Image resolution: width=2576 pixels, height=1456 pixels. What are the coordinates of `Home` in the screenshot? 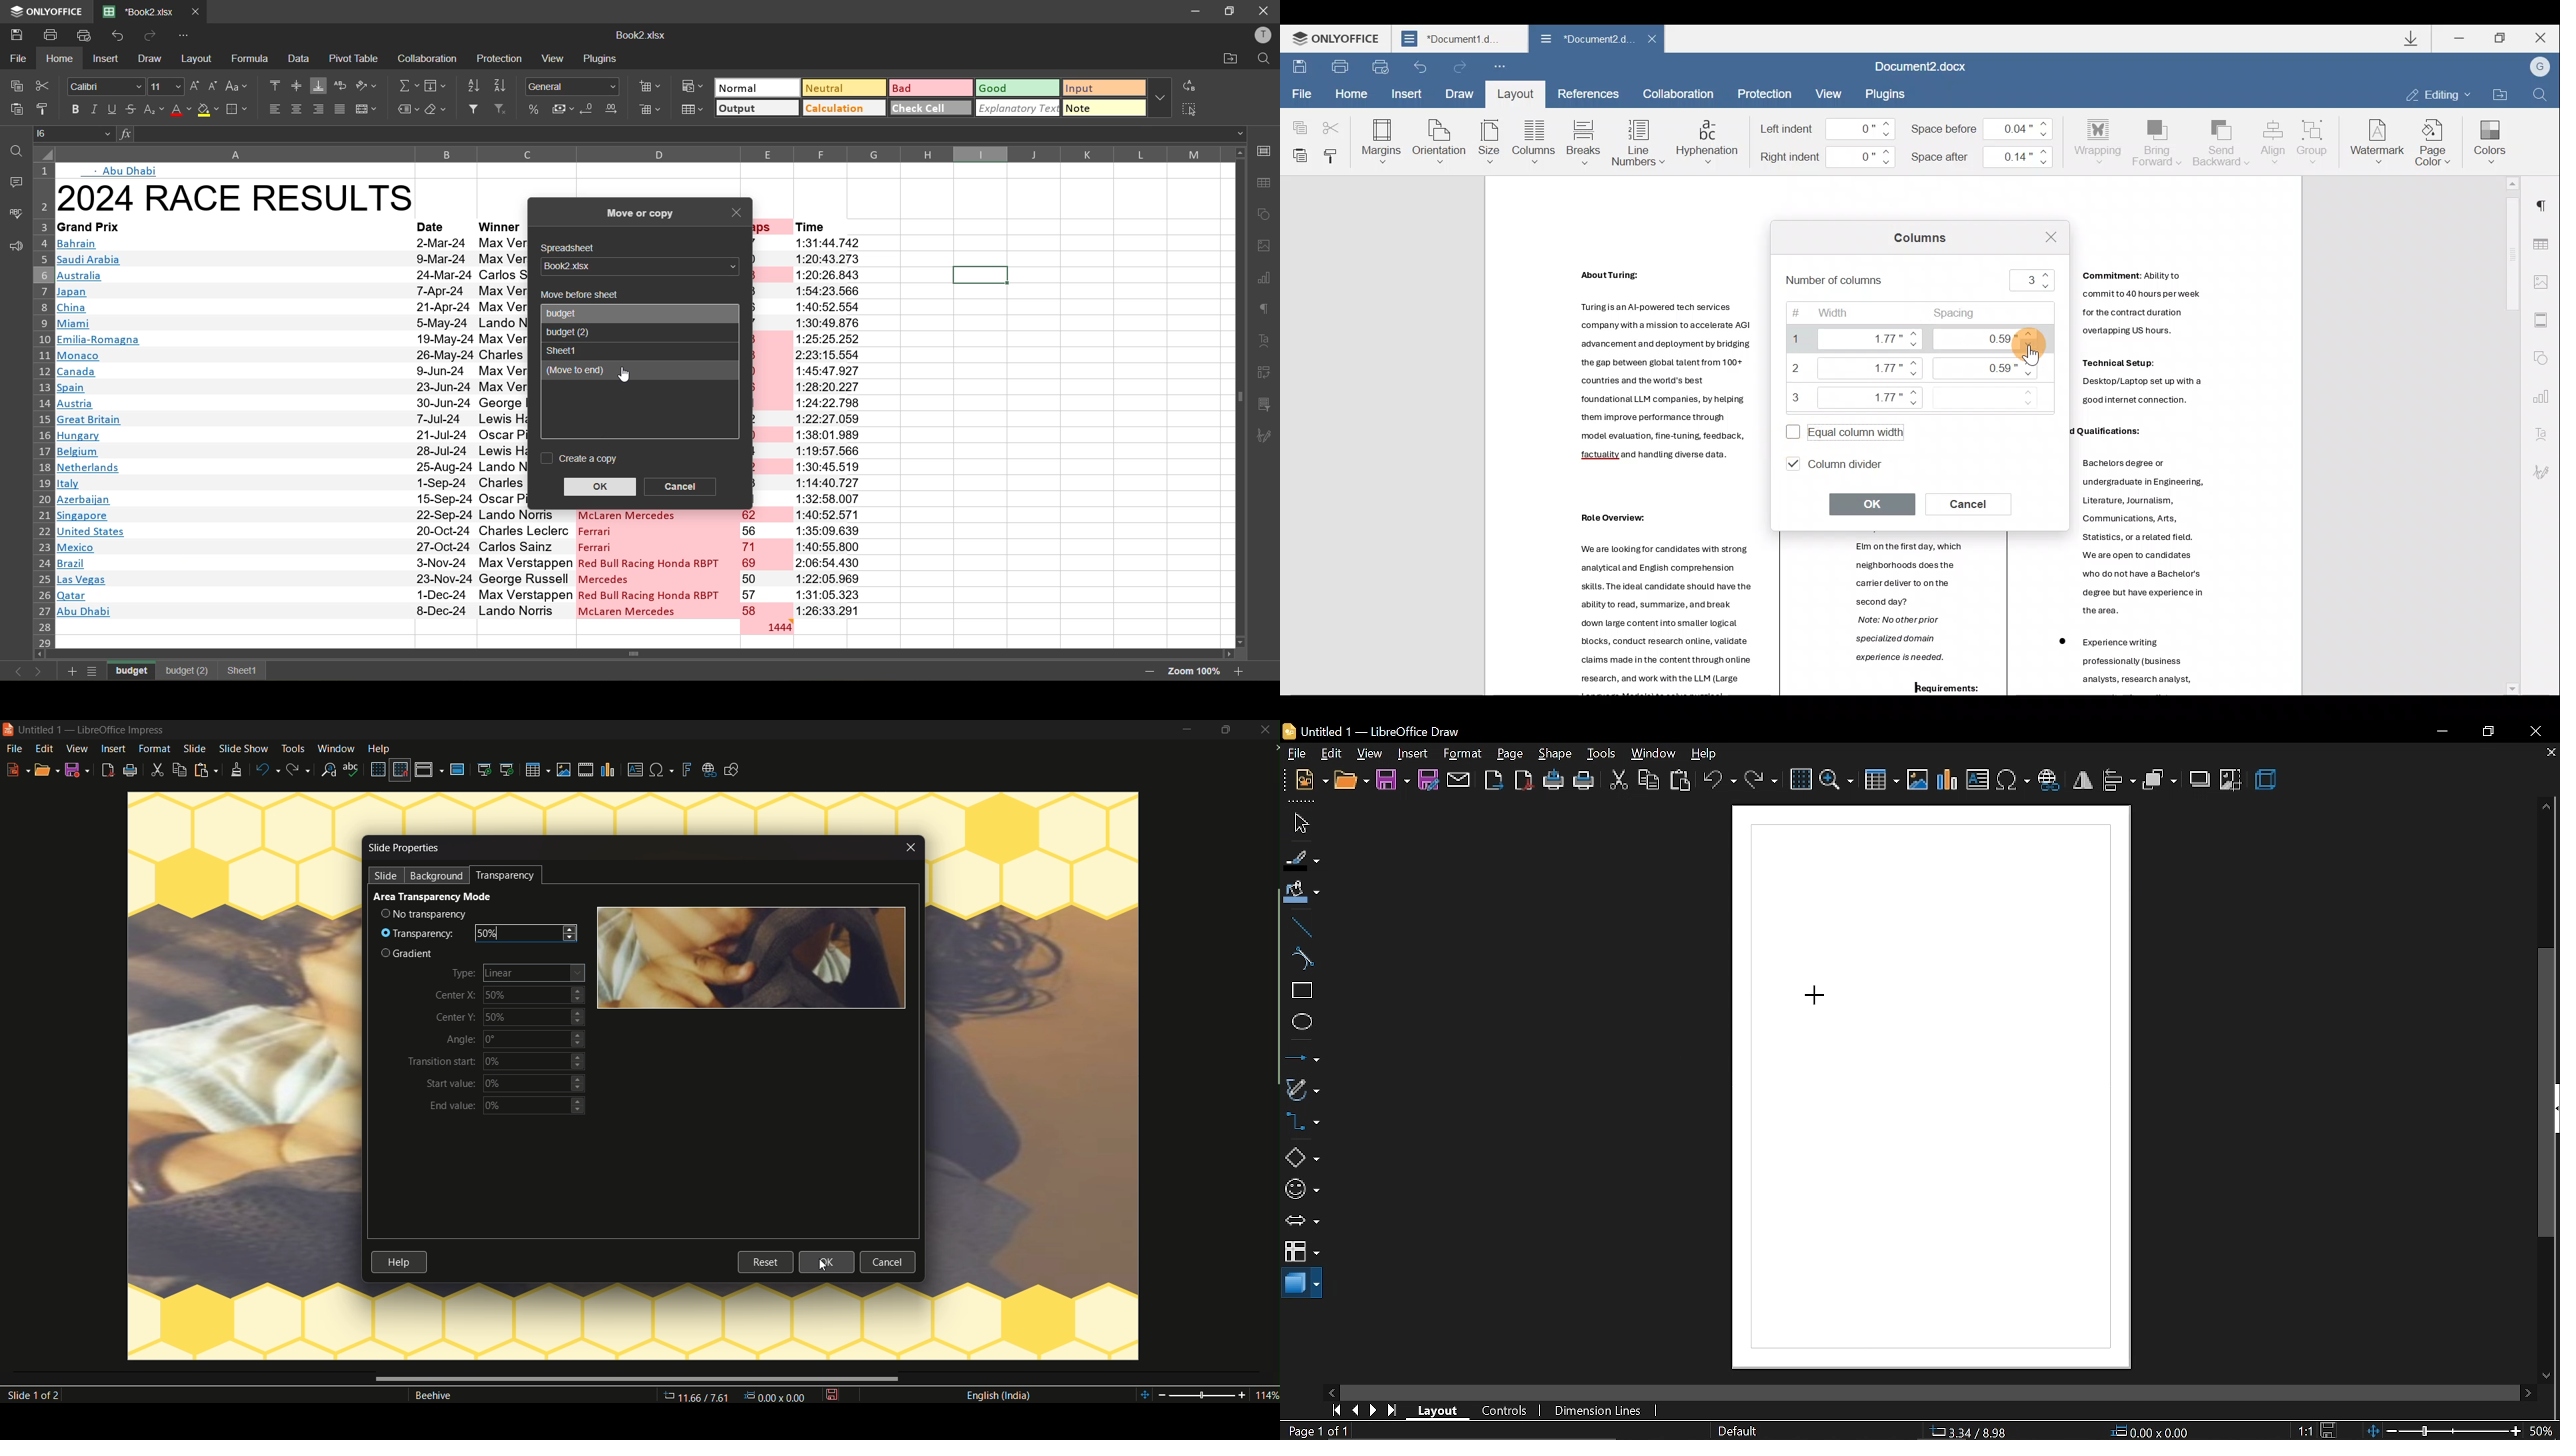 It's located at (1351, 93).